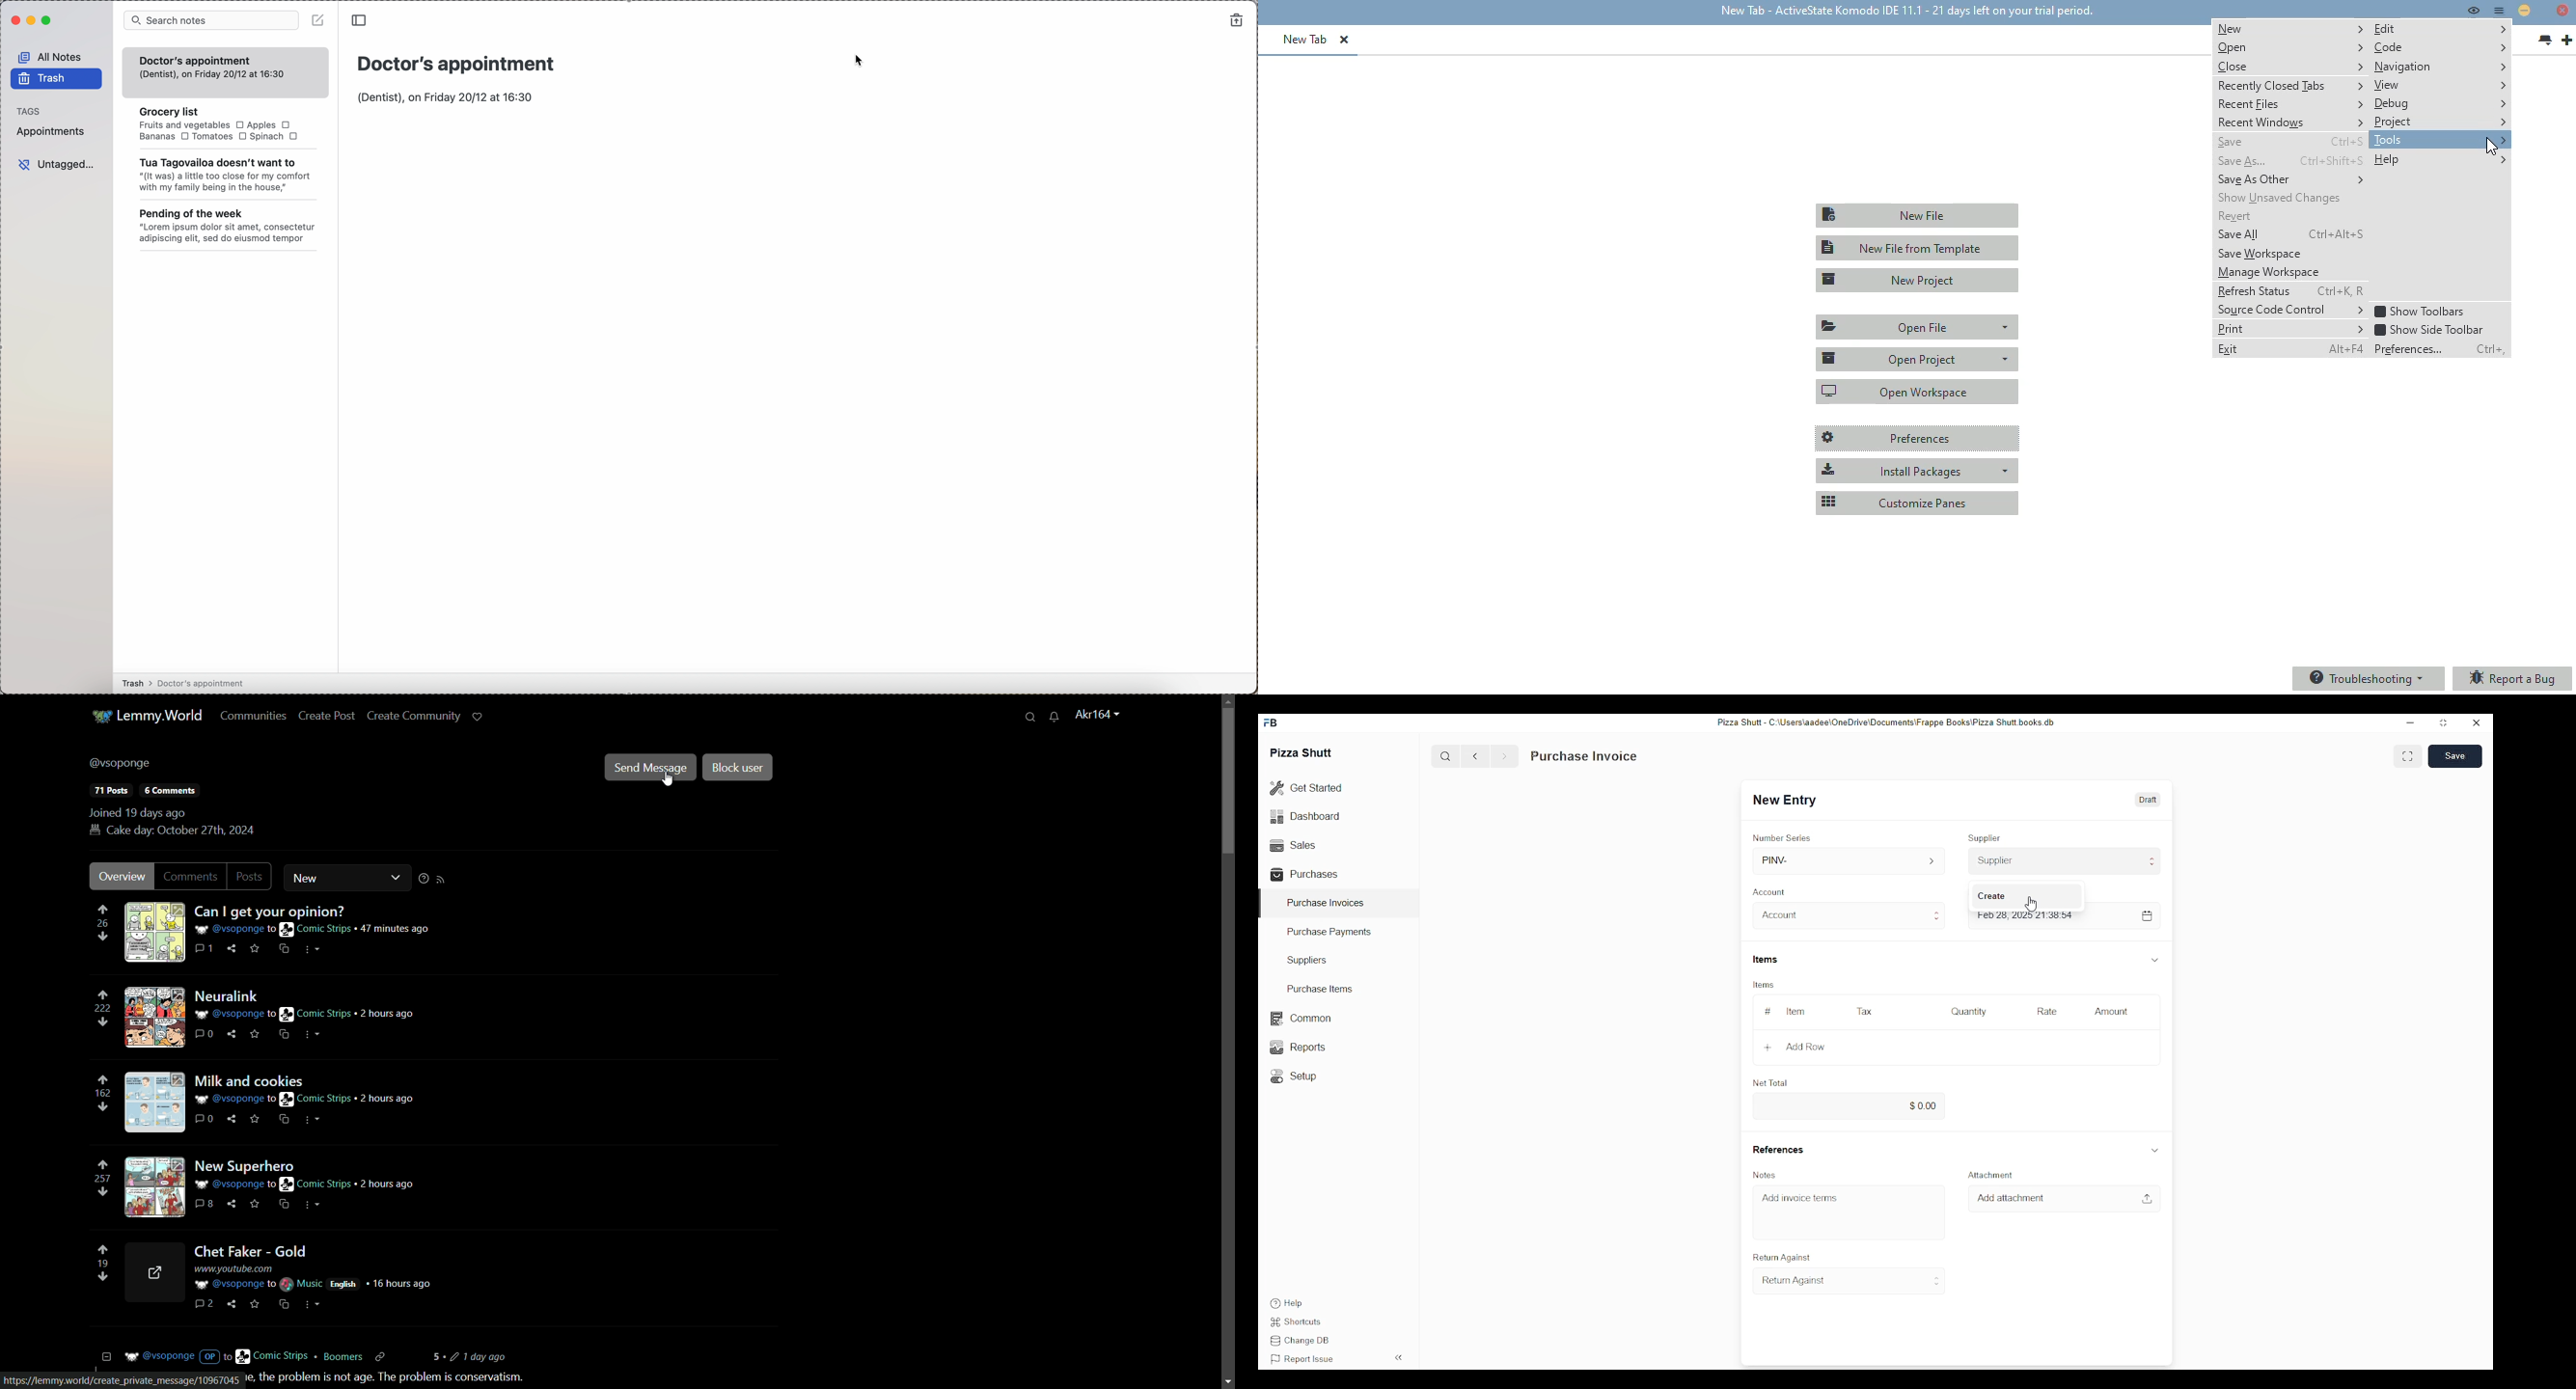  I want to click on upload, so click(2148, 1199).